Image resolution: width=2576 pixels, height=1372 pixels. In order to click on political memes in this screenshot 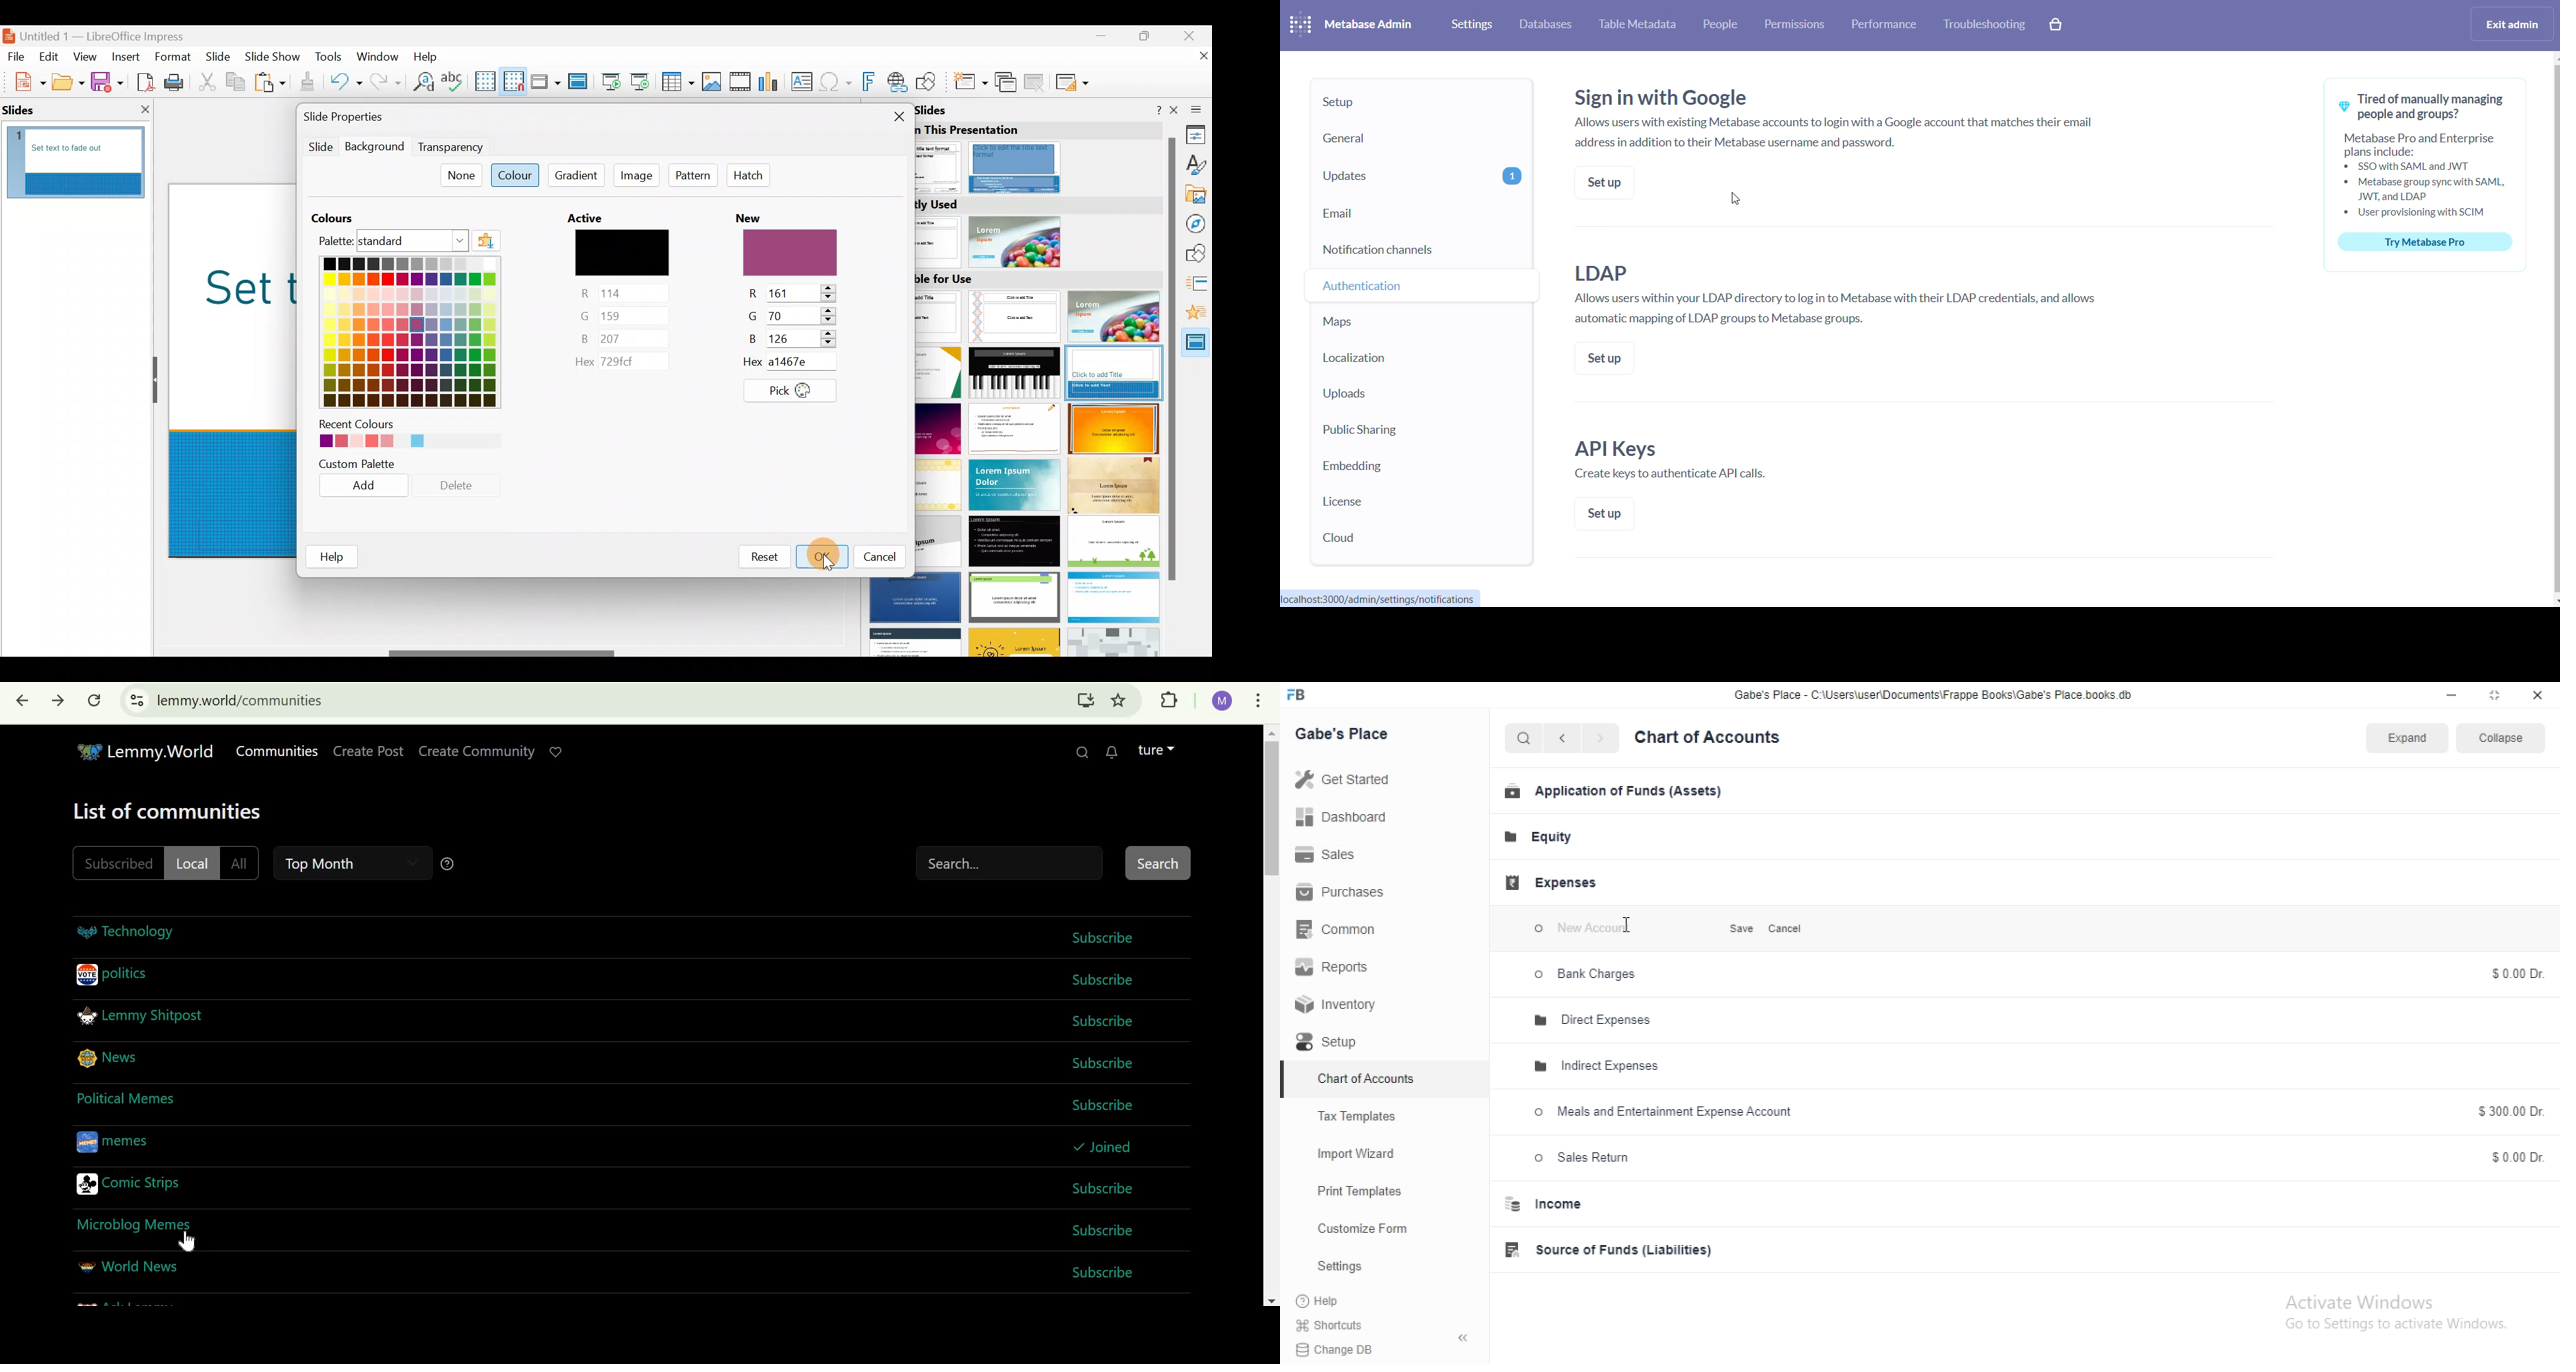, I will do `click(128, 1097)`.